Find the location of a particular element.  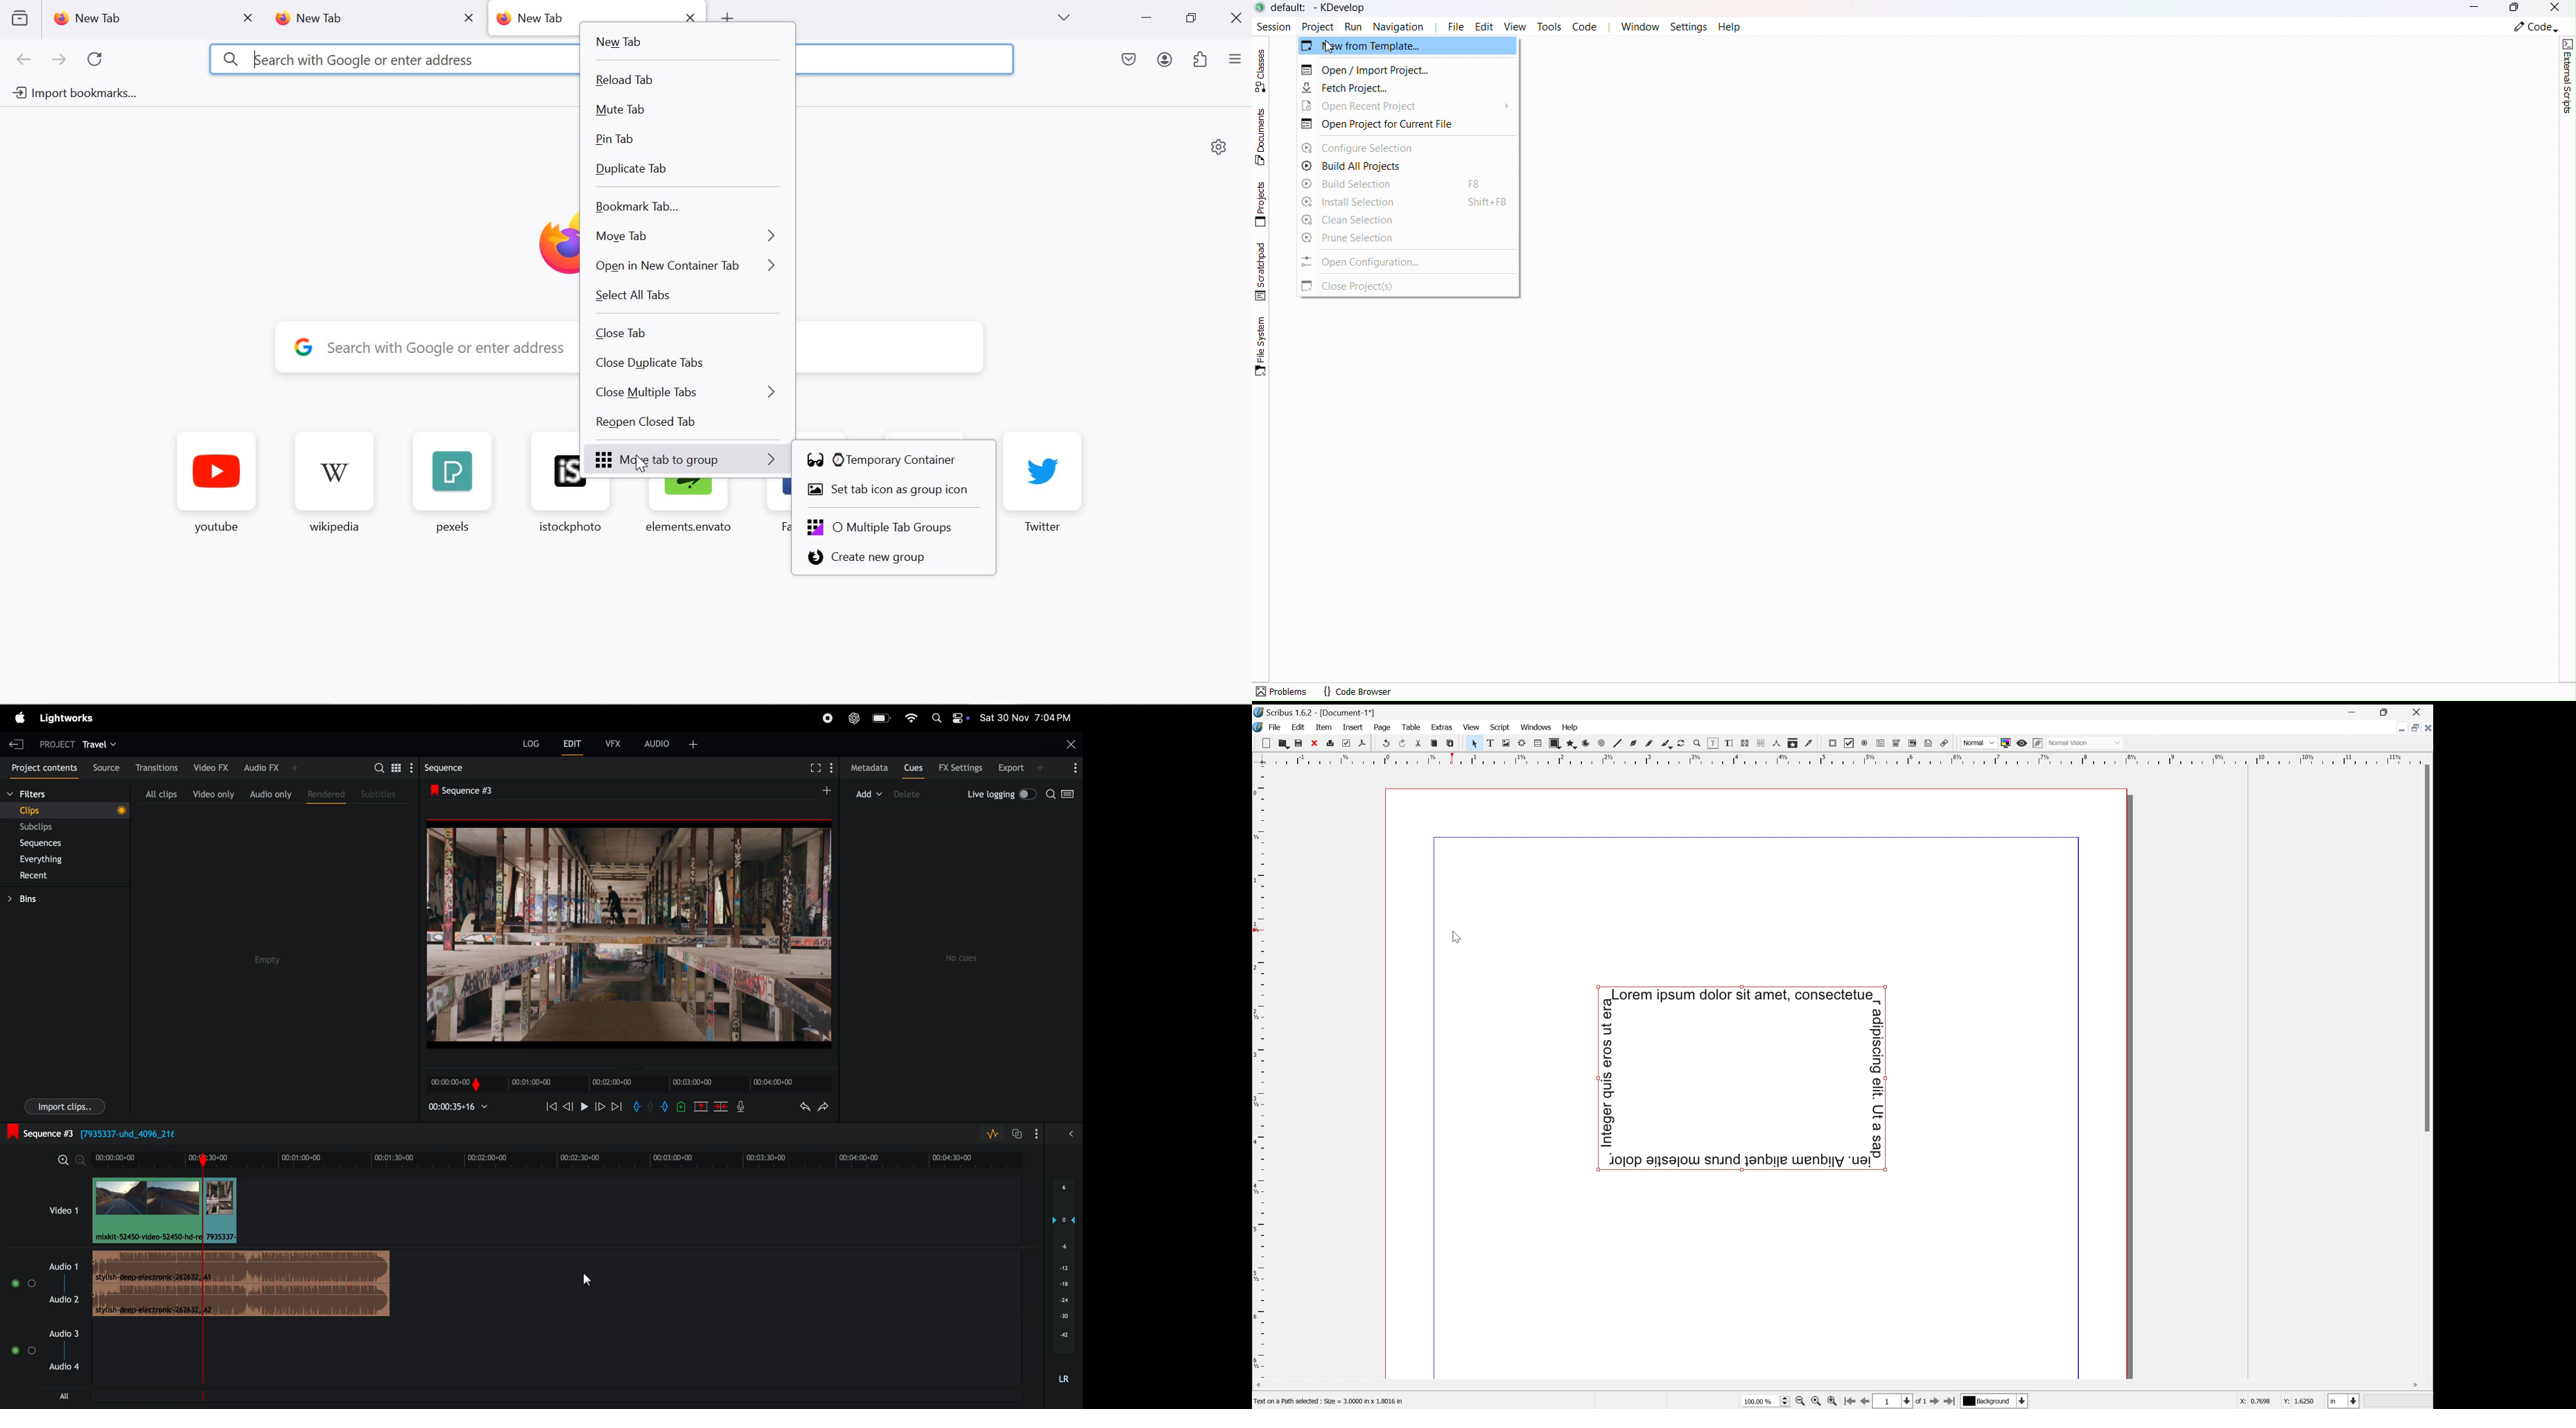

view recent browsing across devices and windows is located at coordinates (19, 18).